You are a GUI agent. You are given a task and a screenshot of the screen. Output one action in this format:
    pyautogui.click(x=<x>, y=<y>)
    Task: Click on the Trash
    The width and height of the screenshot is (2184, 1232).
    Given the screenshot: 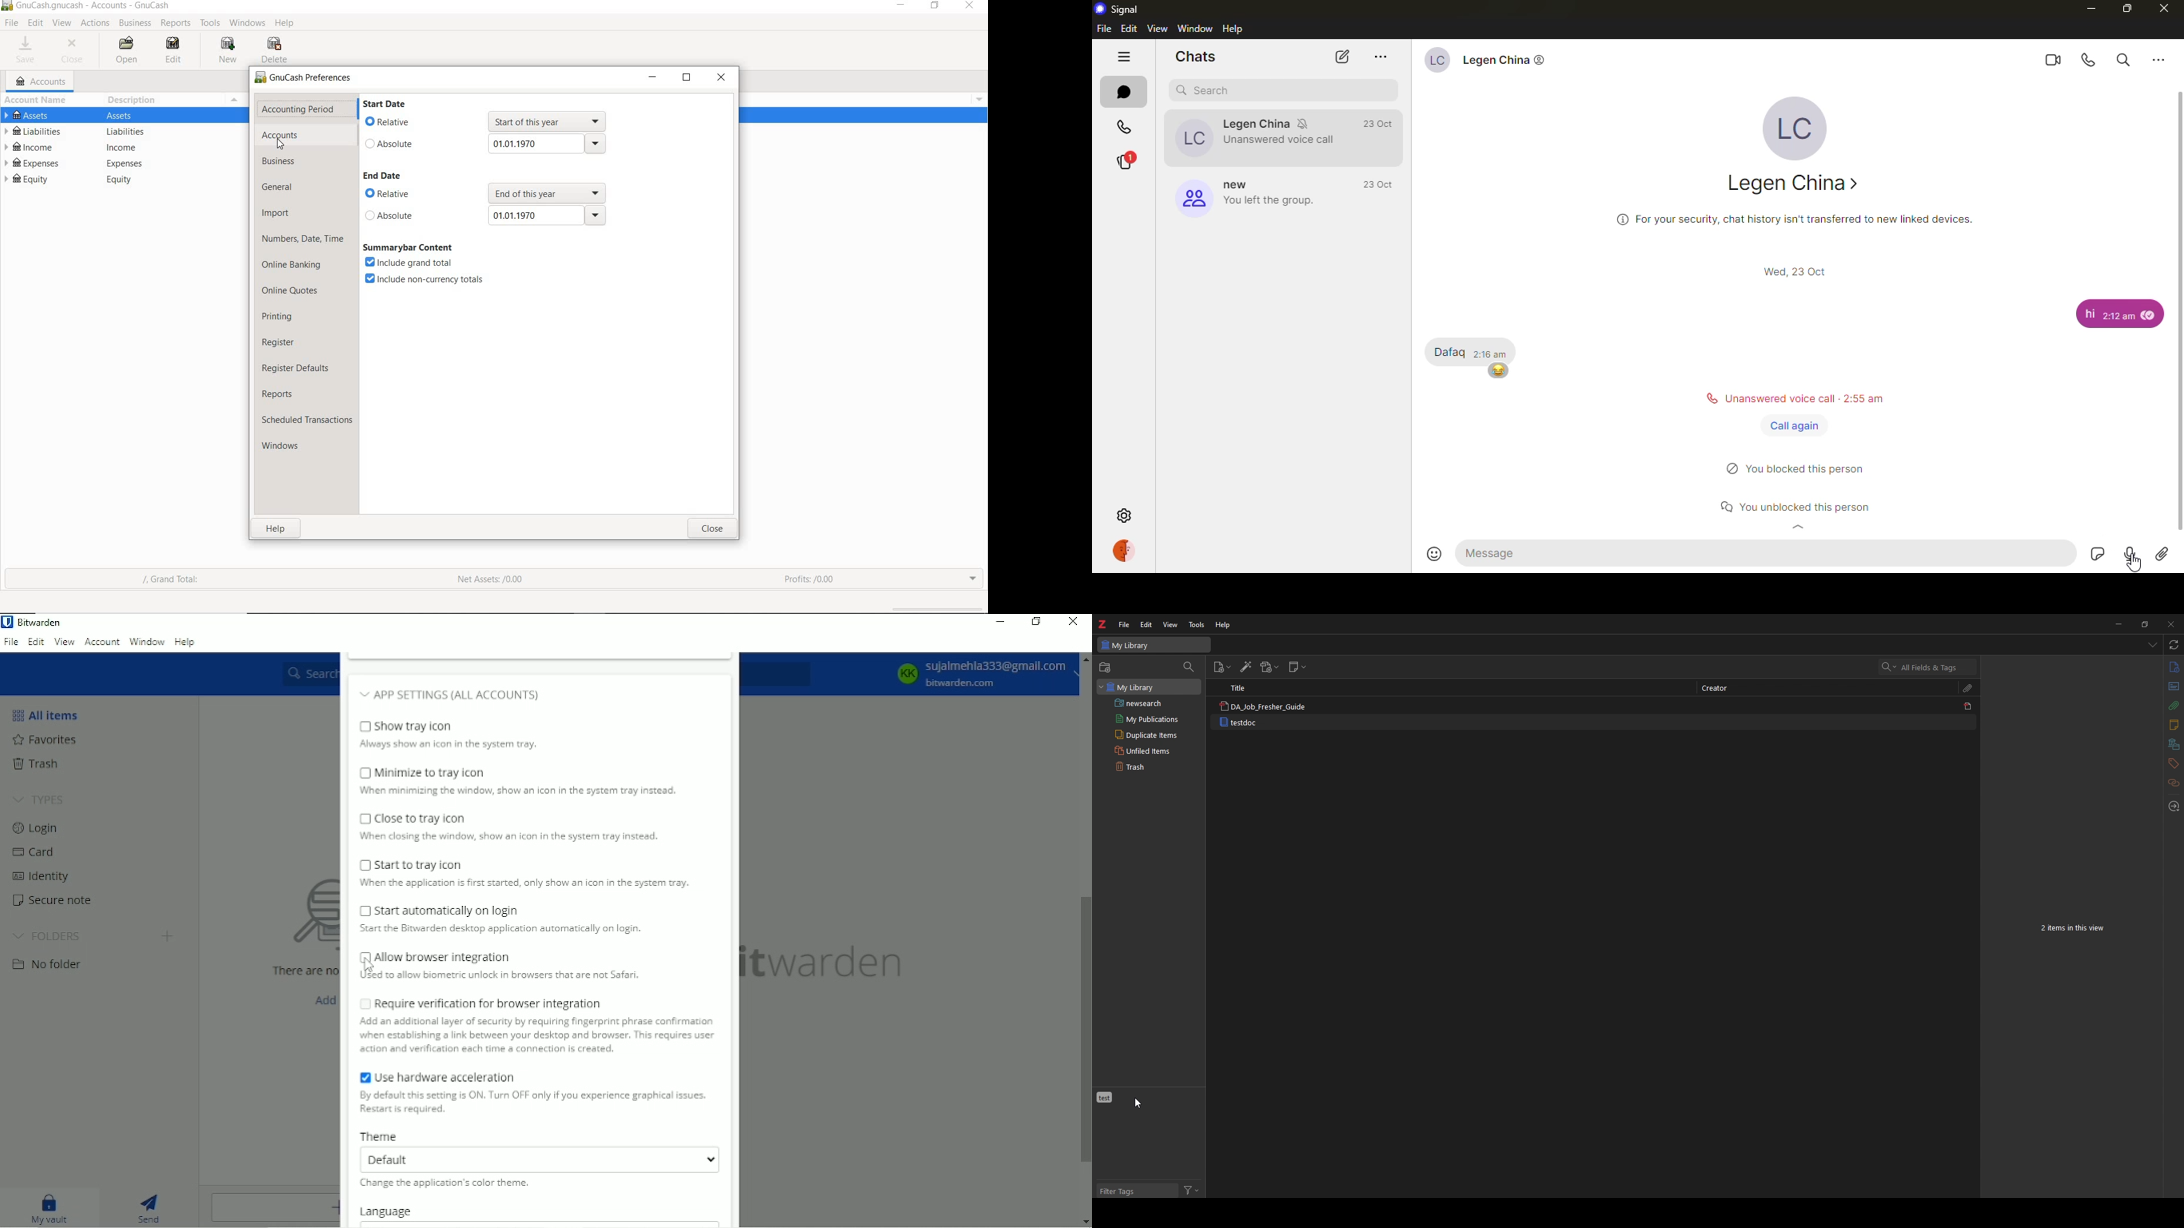 What is the action you would take?
    pyautogui.click(x=36, y=764)
    